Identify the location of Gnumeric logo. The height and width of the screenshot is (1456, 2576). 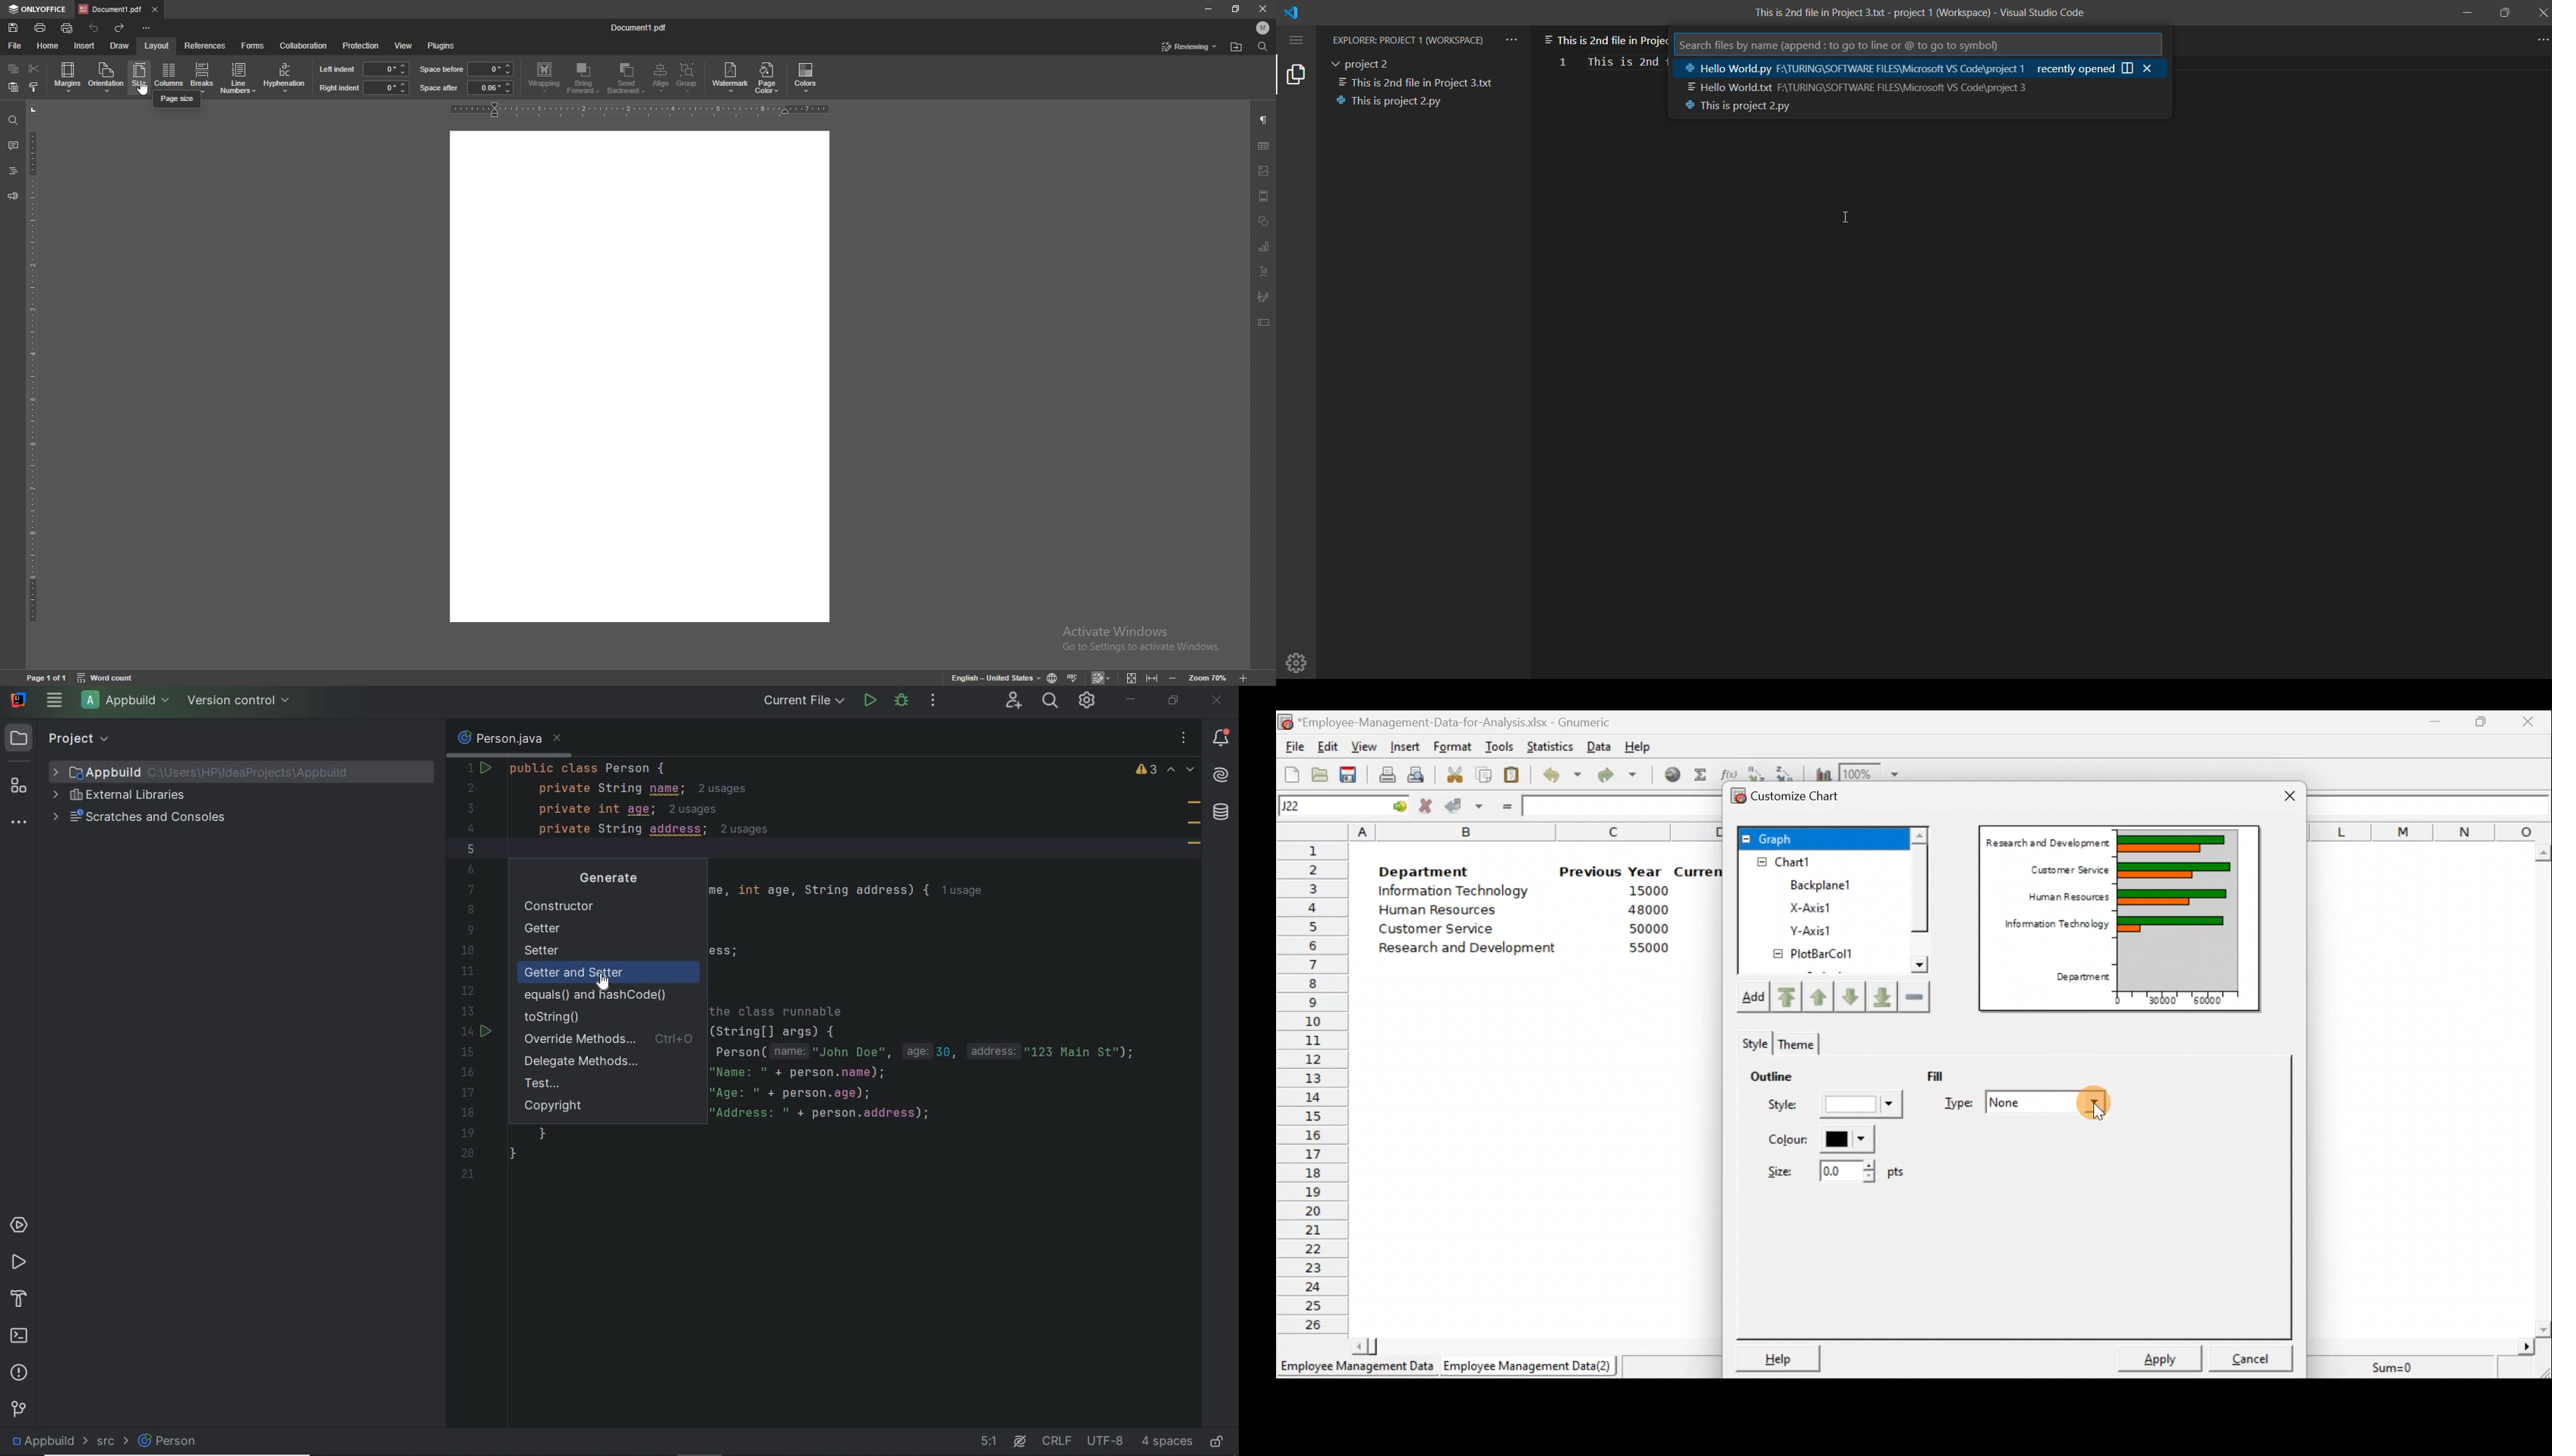
(1287, 722).